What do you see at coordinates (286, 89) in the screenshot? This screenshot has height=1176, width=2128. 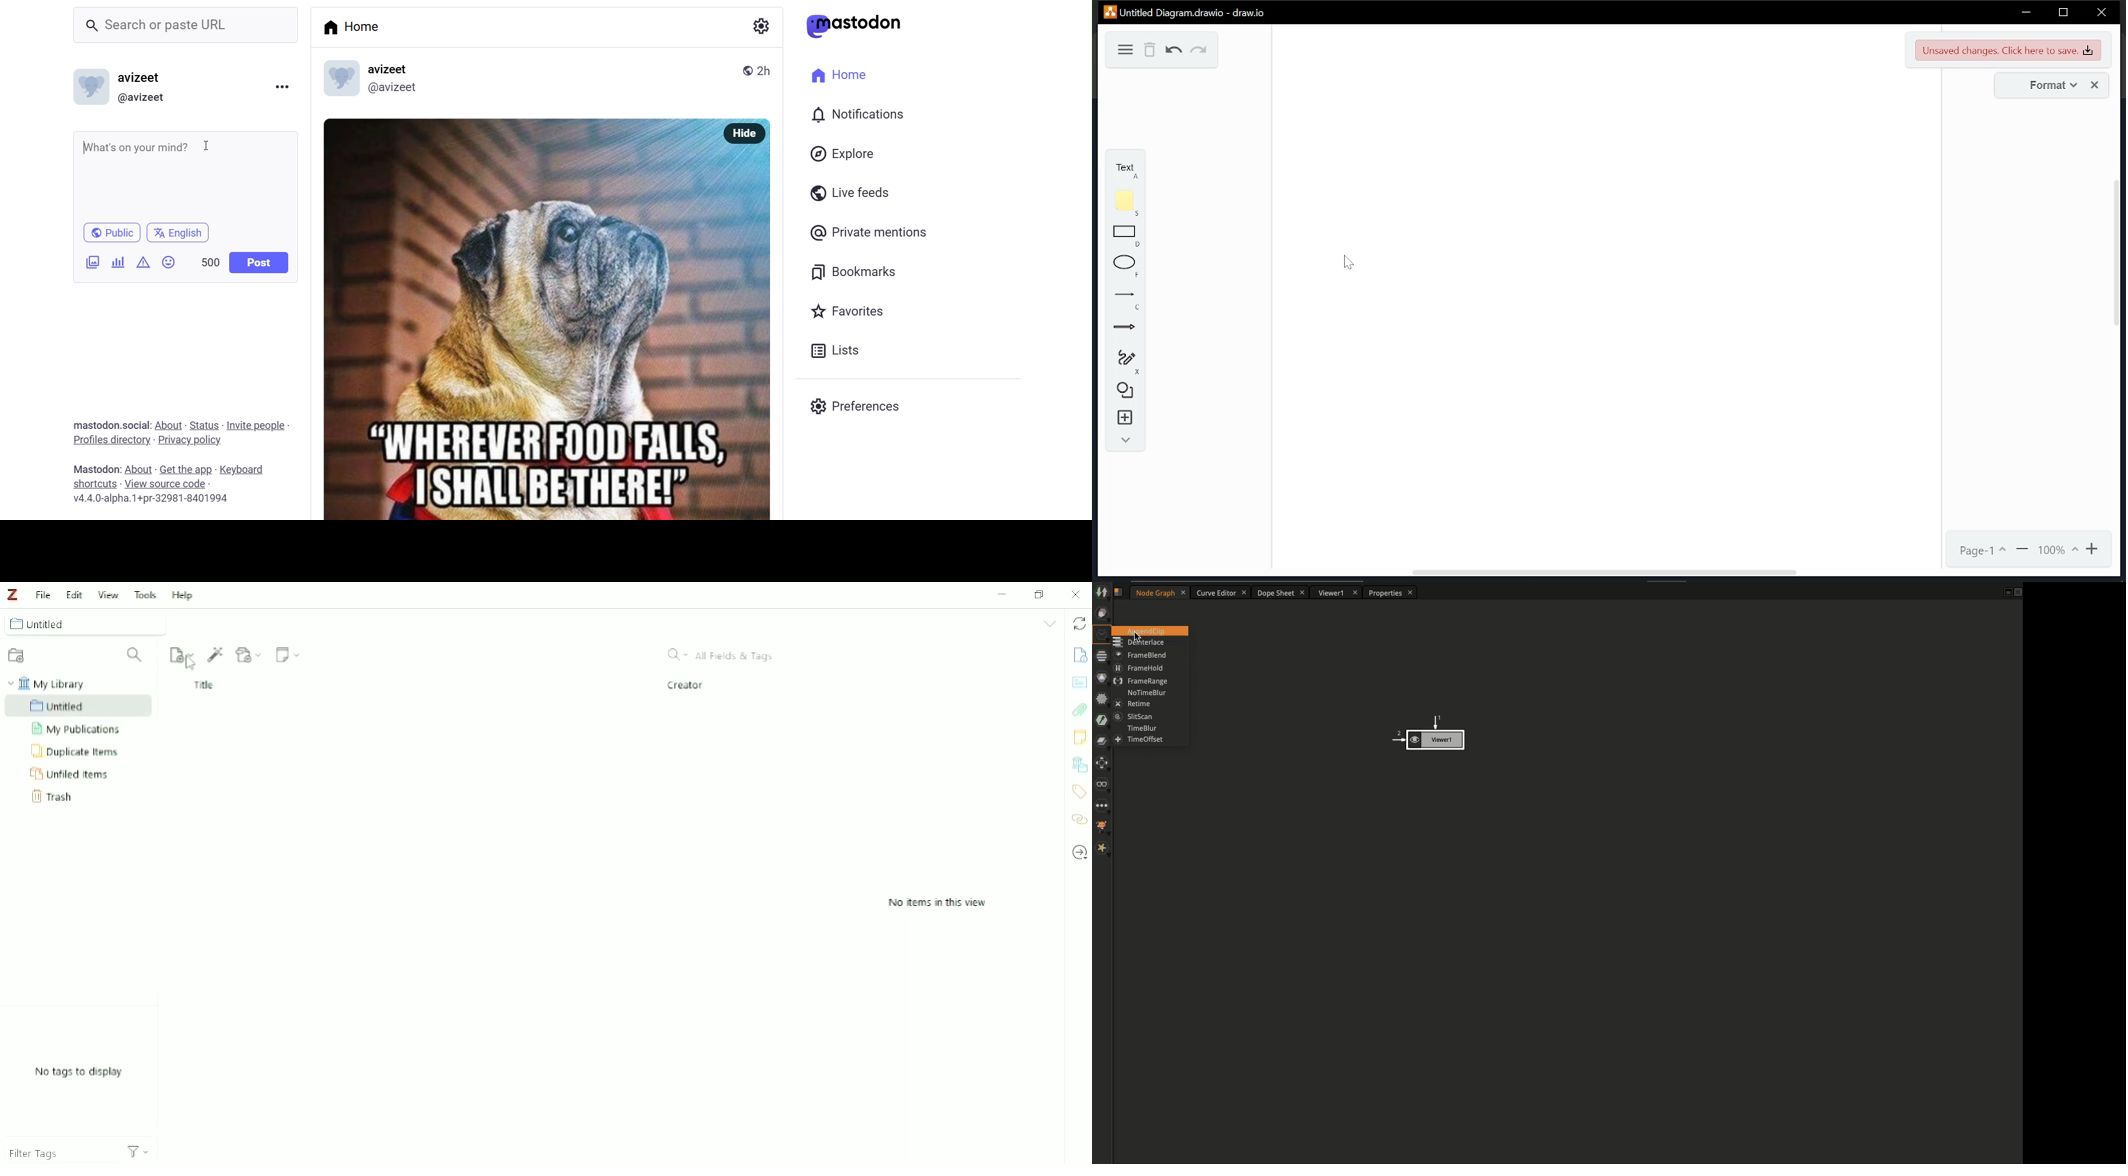 I see `more option` at bounding box center [286, 89].